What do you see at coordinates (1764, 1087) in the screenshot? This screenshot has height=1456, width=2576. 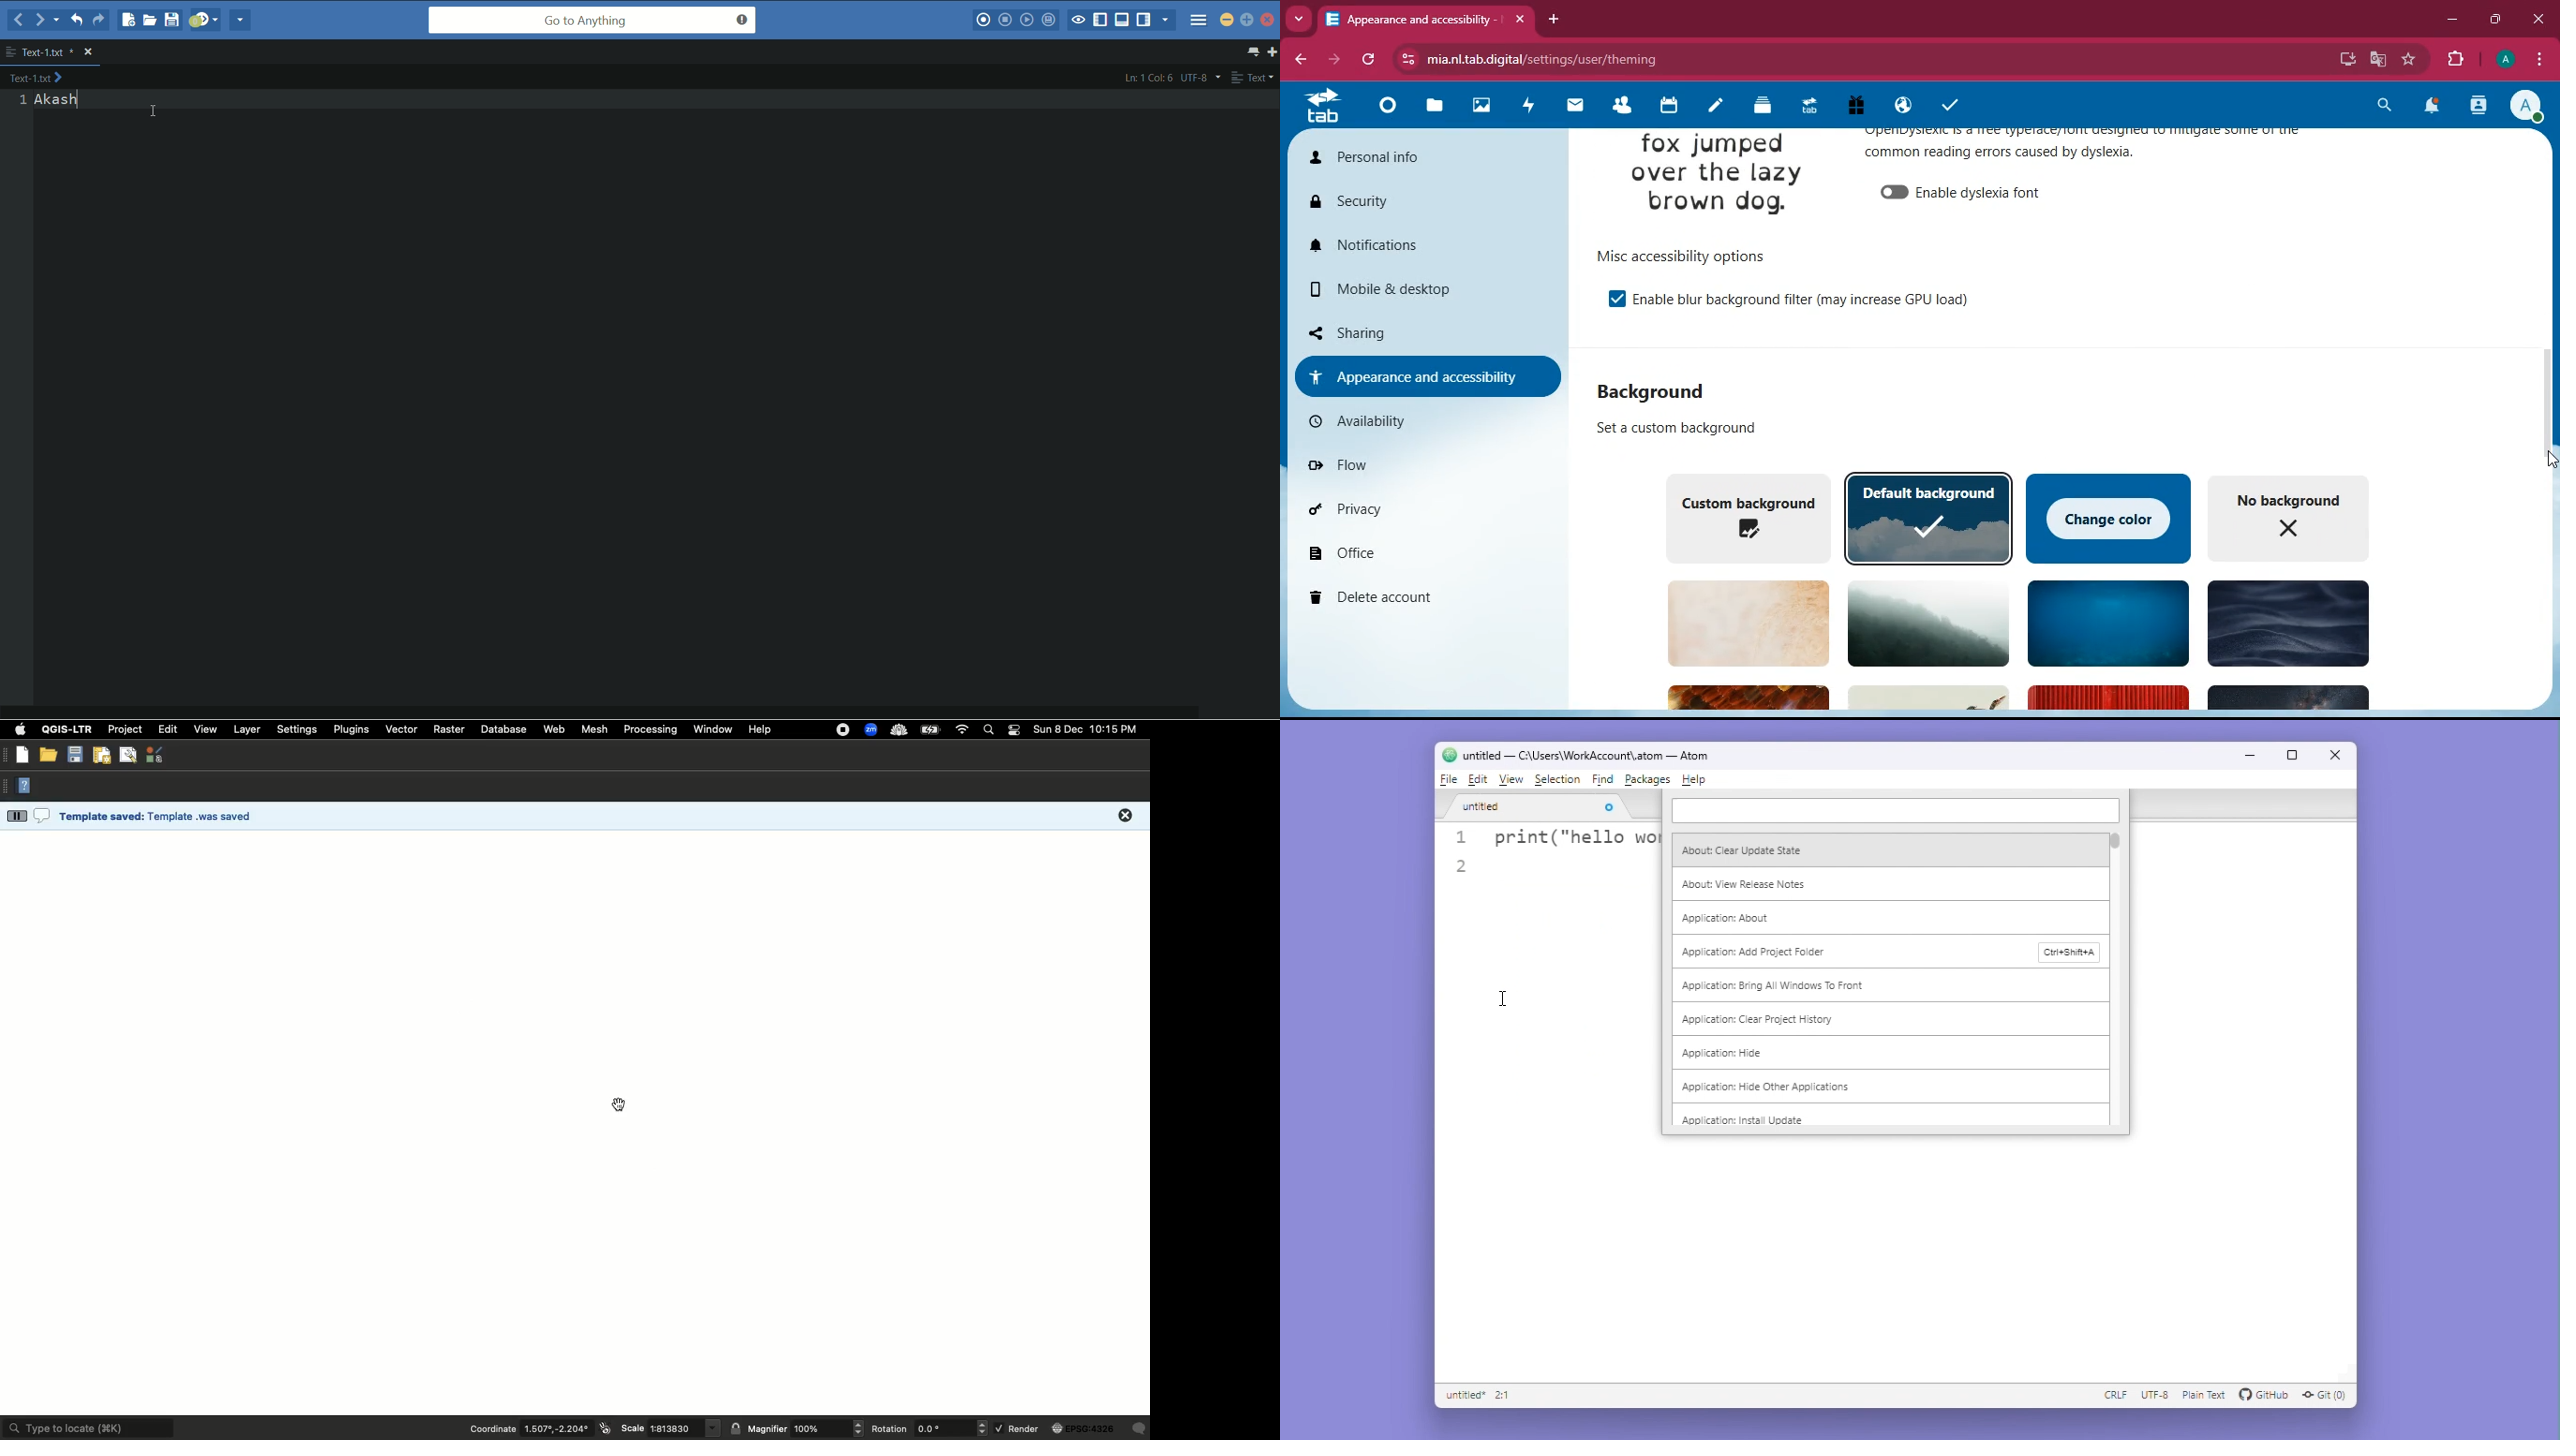 I see `Application hide other applications` at bounding box center [1764, 1087].